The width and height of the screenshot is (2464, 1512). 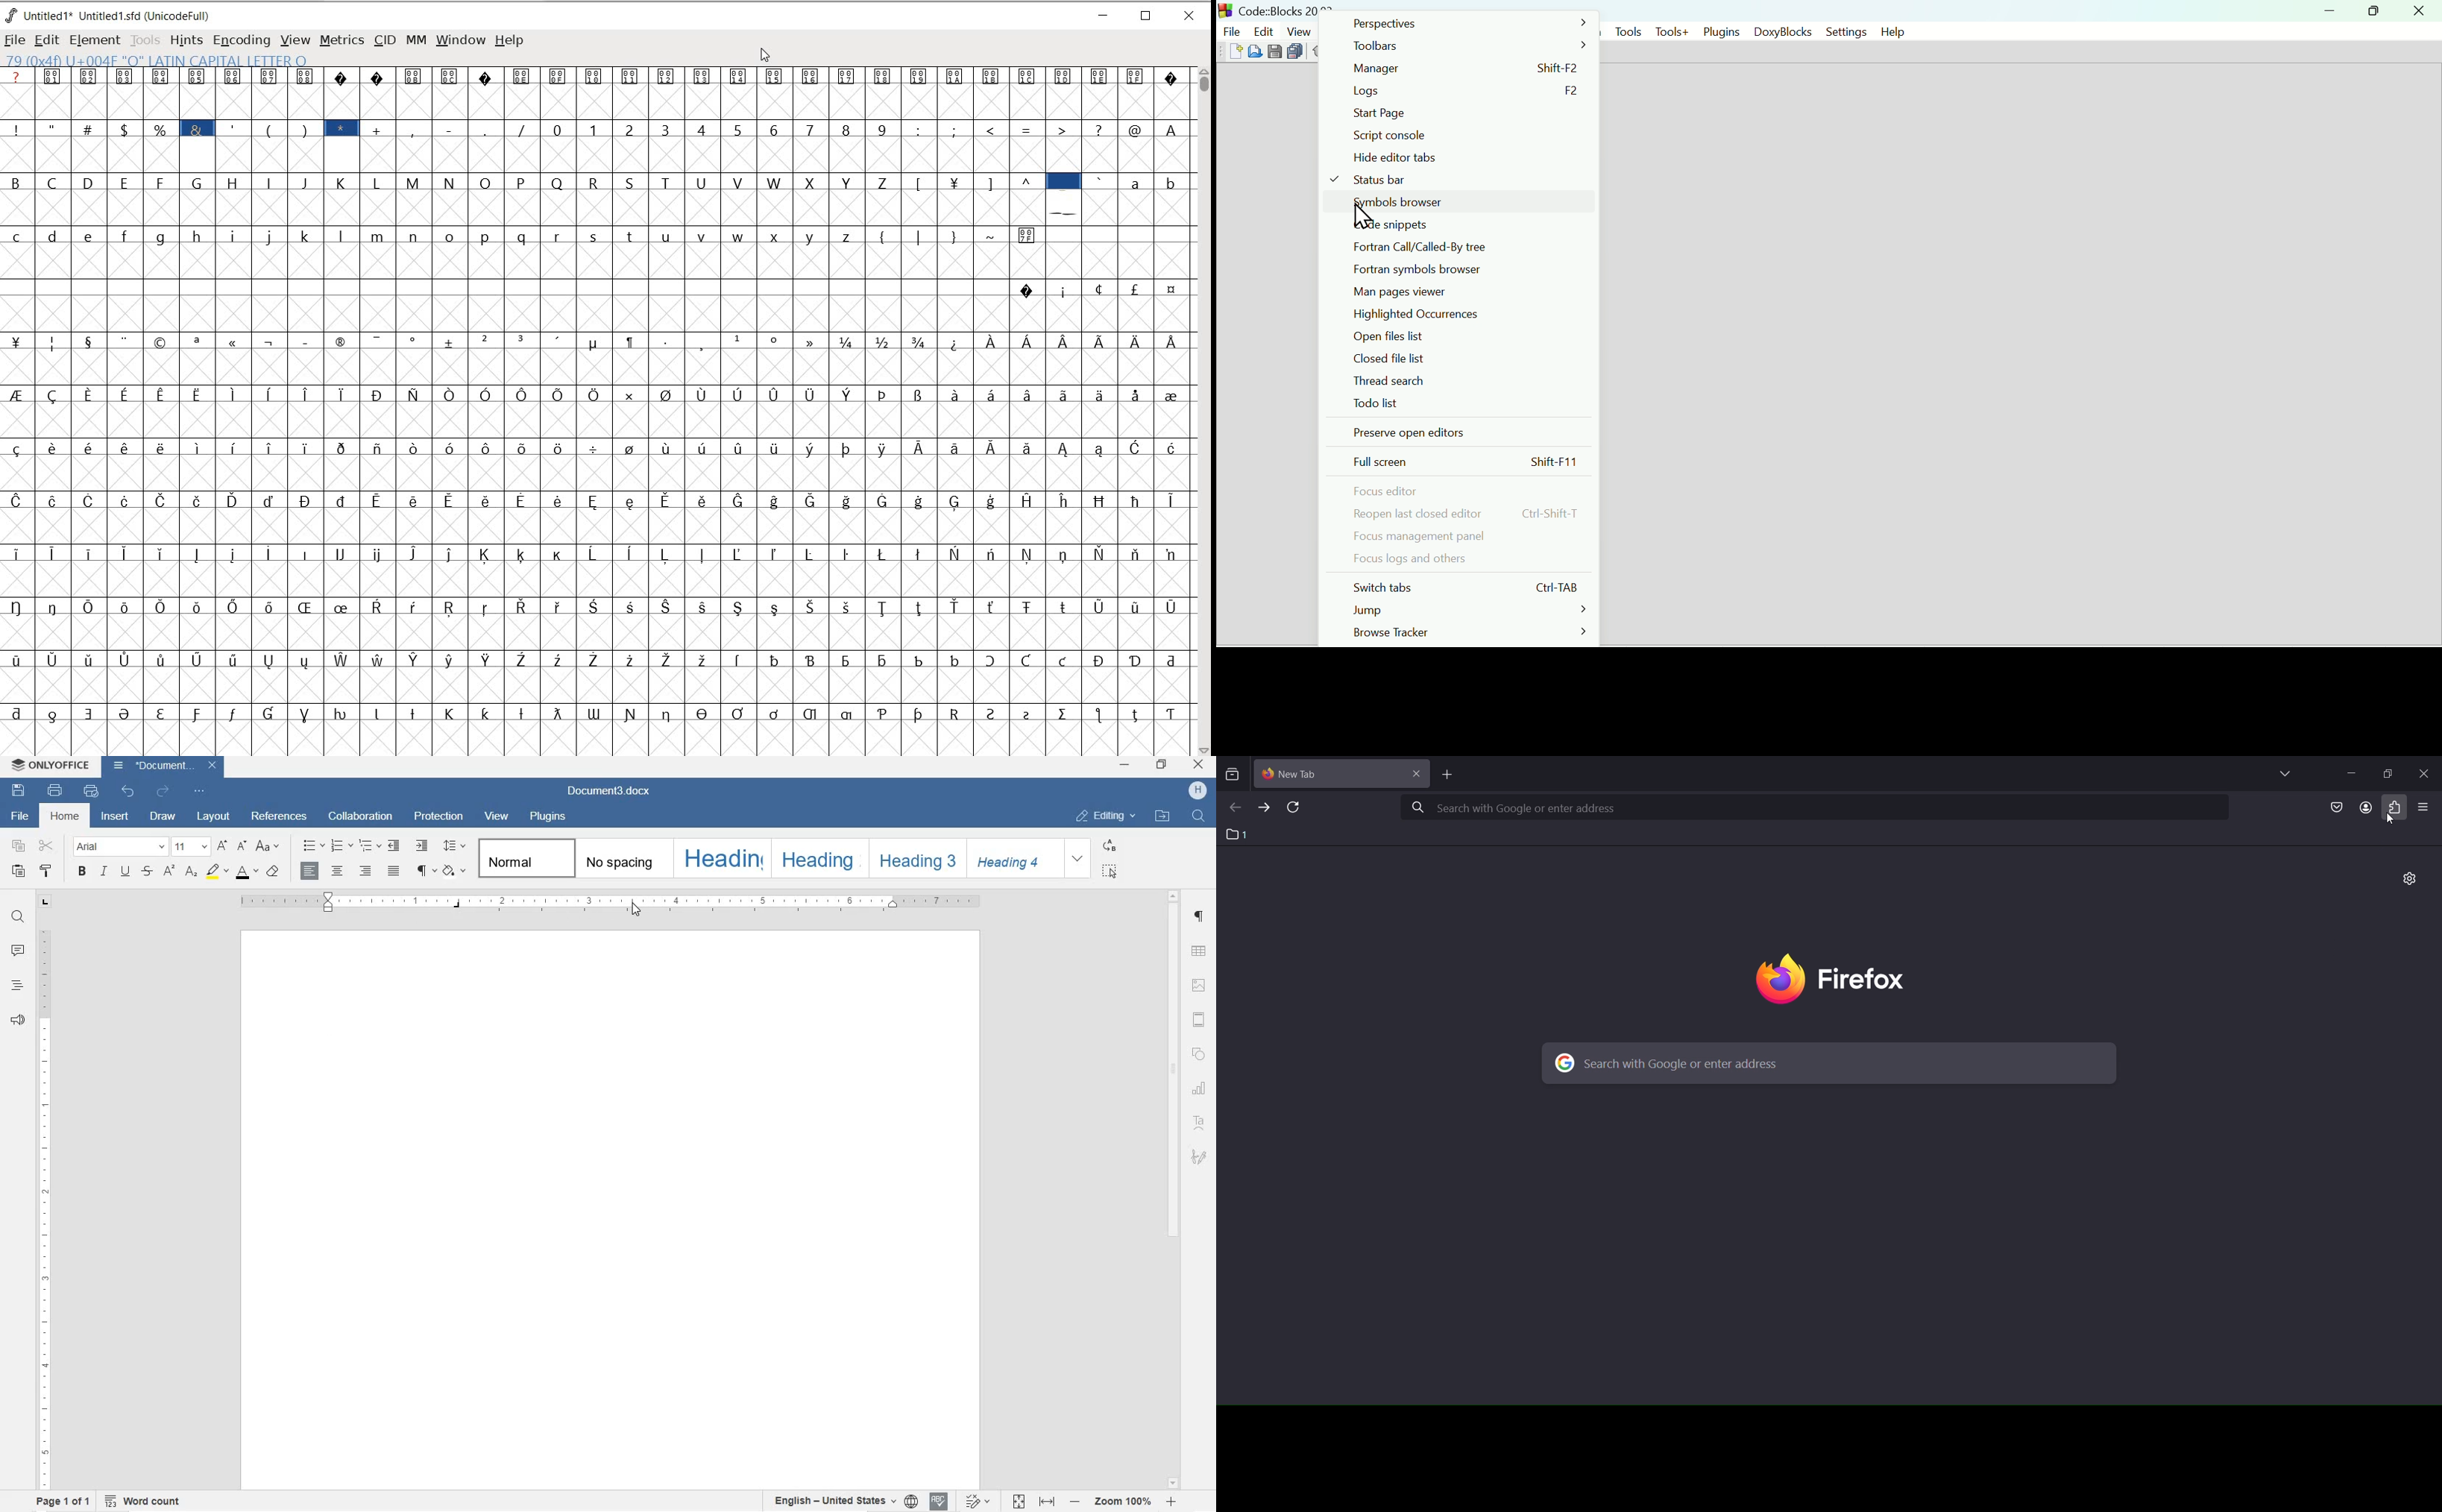 I want to click on 79 (0+4f) U004F "O" LATIN CAPITAL LETTER O, so click(x=160, y=60).